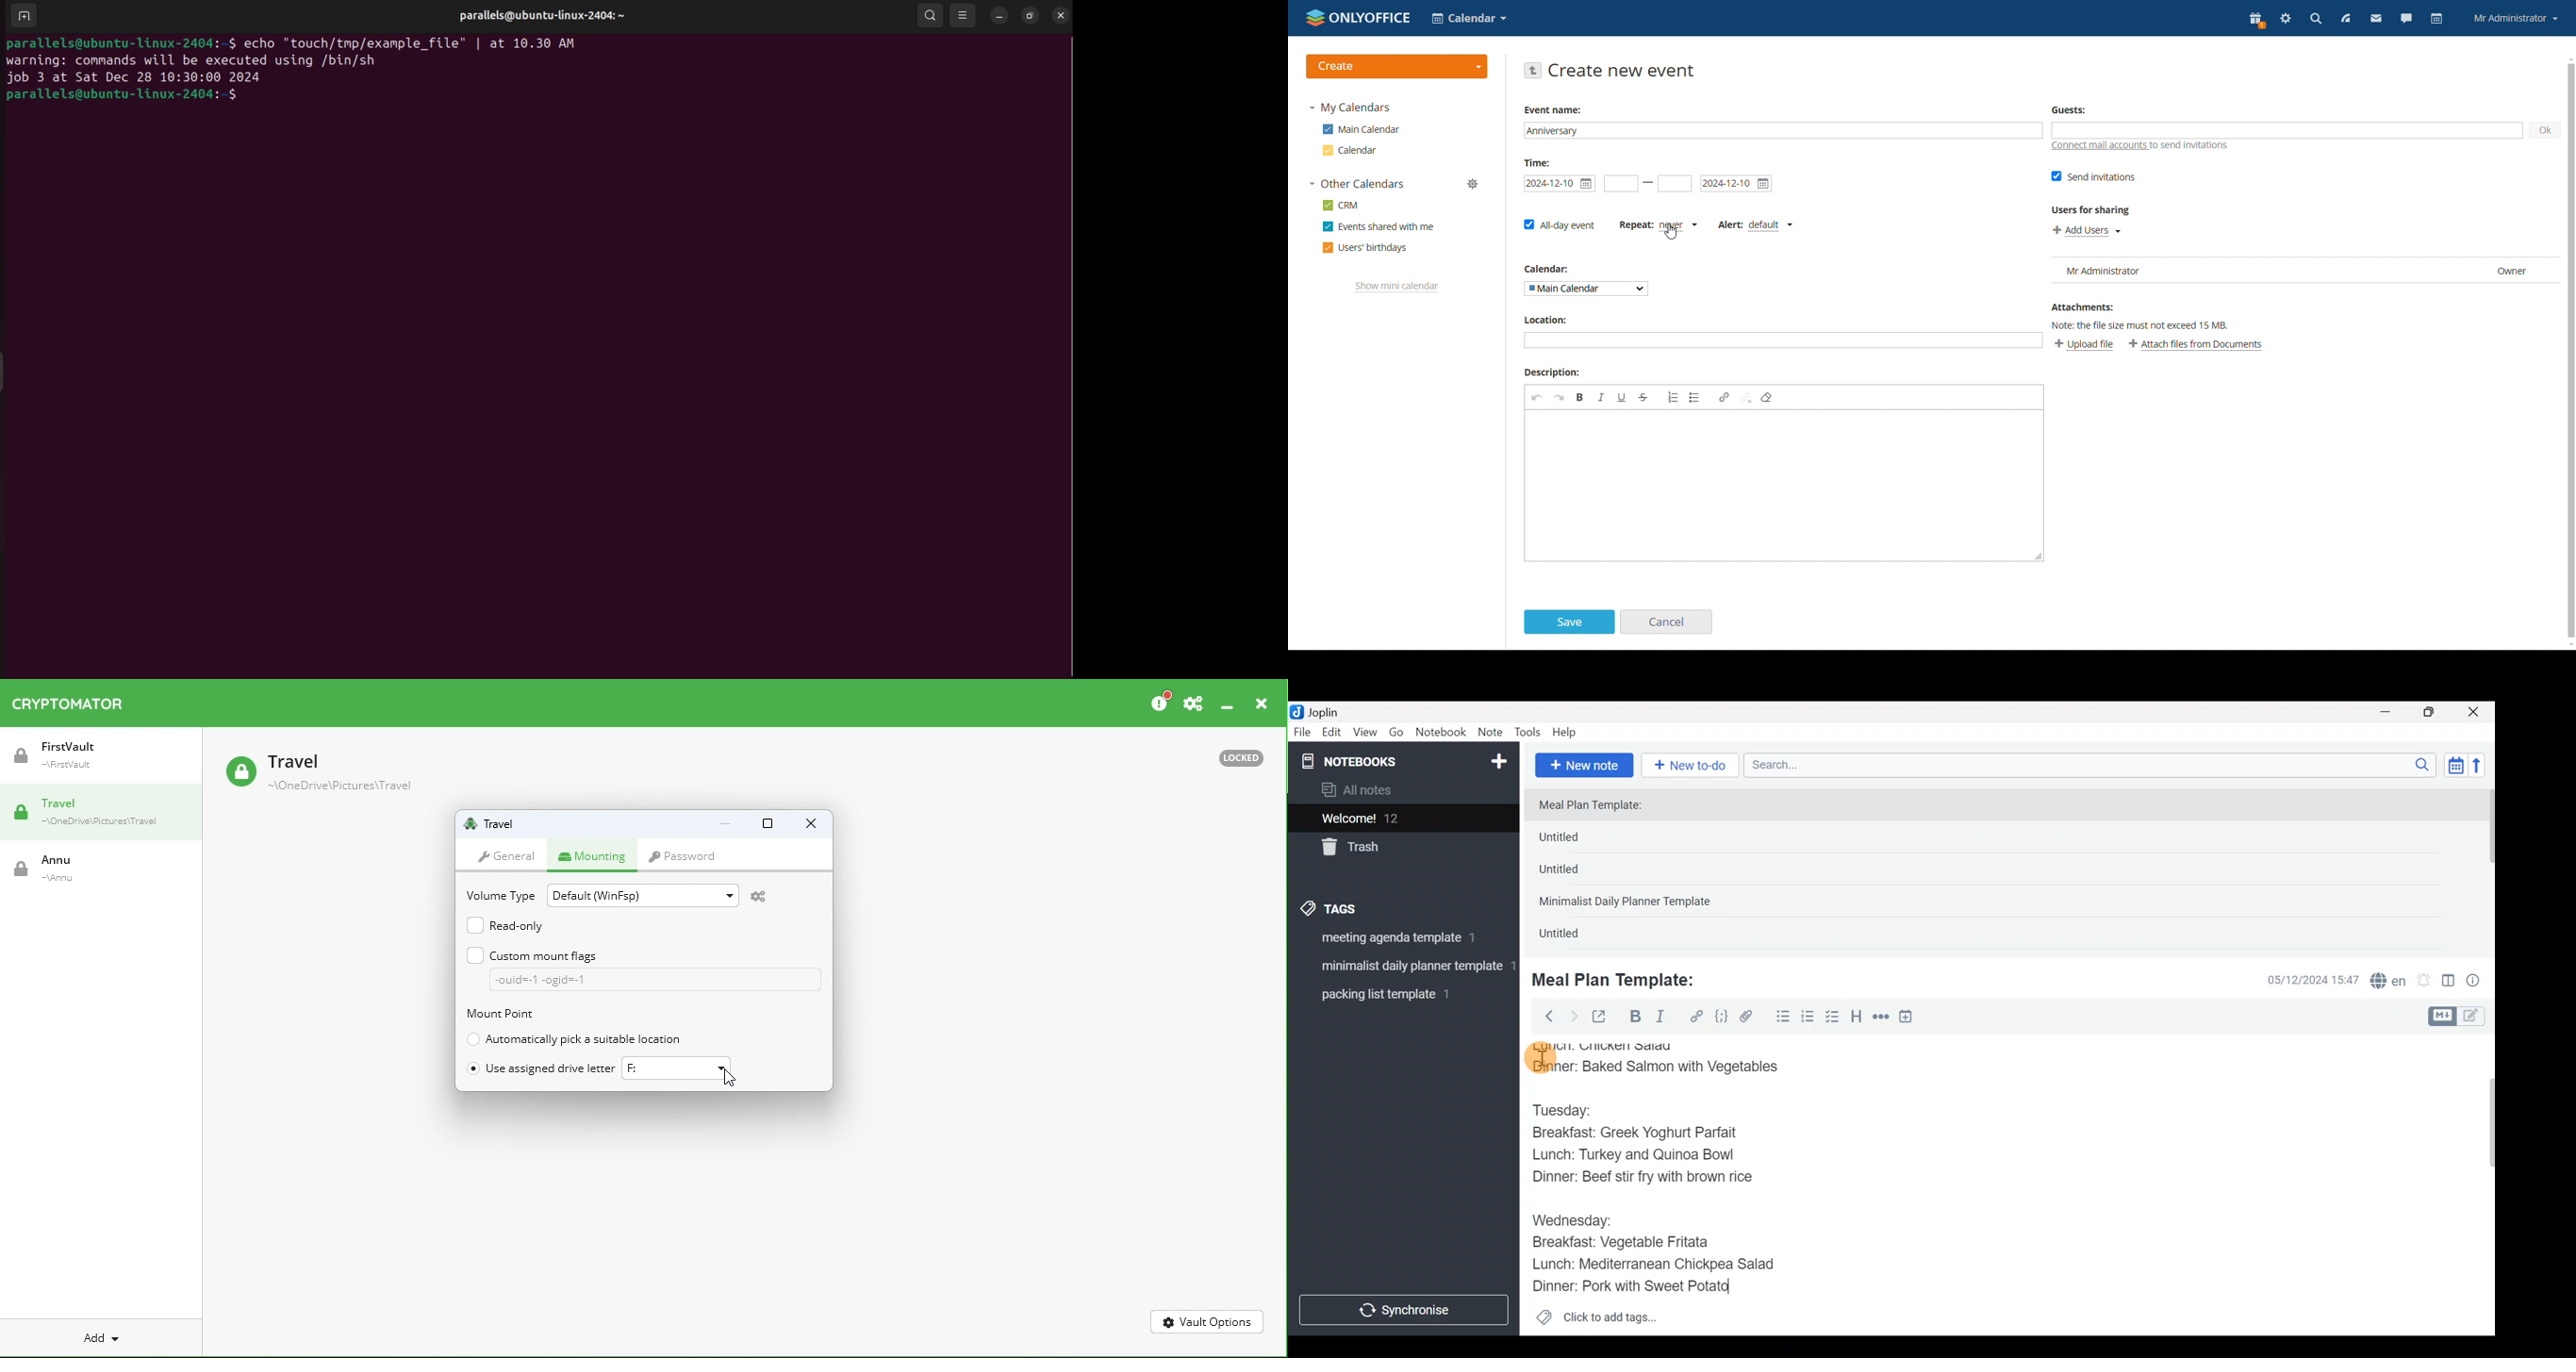 This screenshot has width=2576, height=1372. Describe the element at coordinates (2093, 763) in the screenshot. I see `Search bar` at that location.